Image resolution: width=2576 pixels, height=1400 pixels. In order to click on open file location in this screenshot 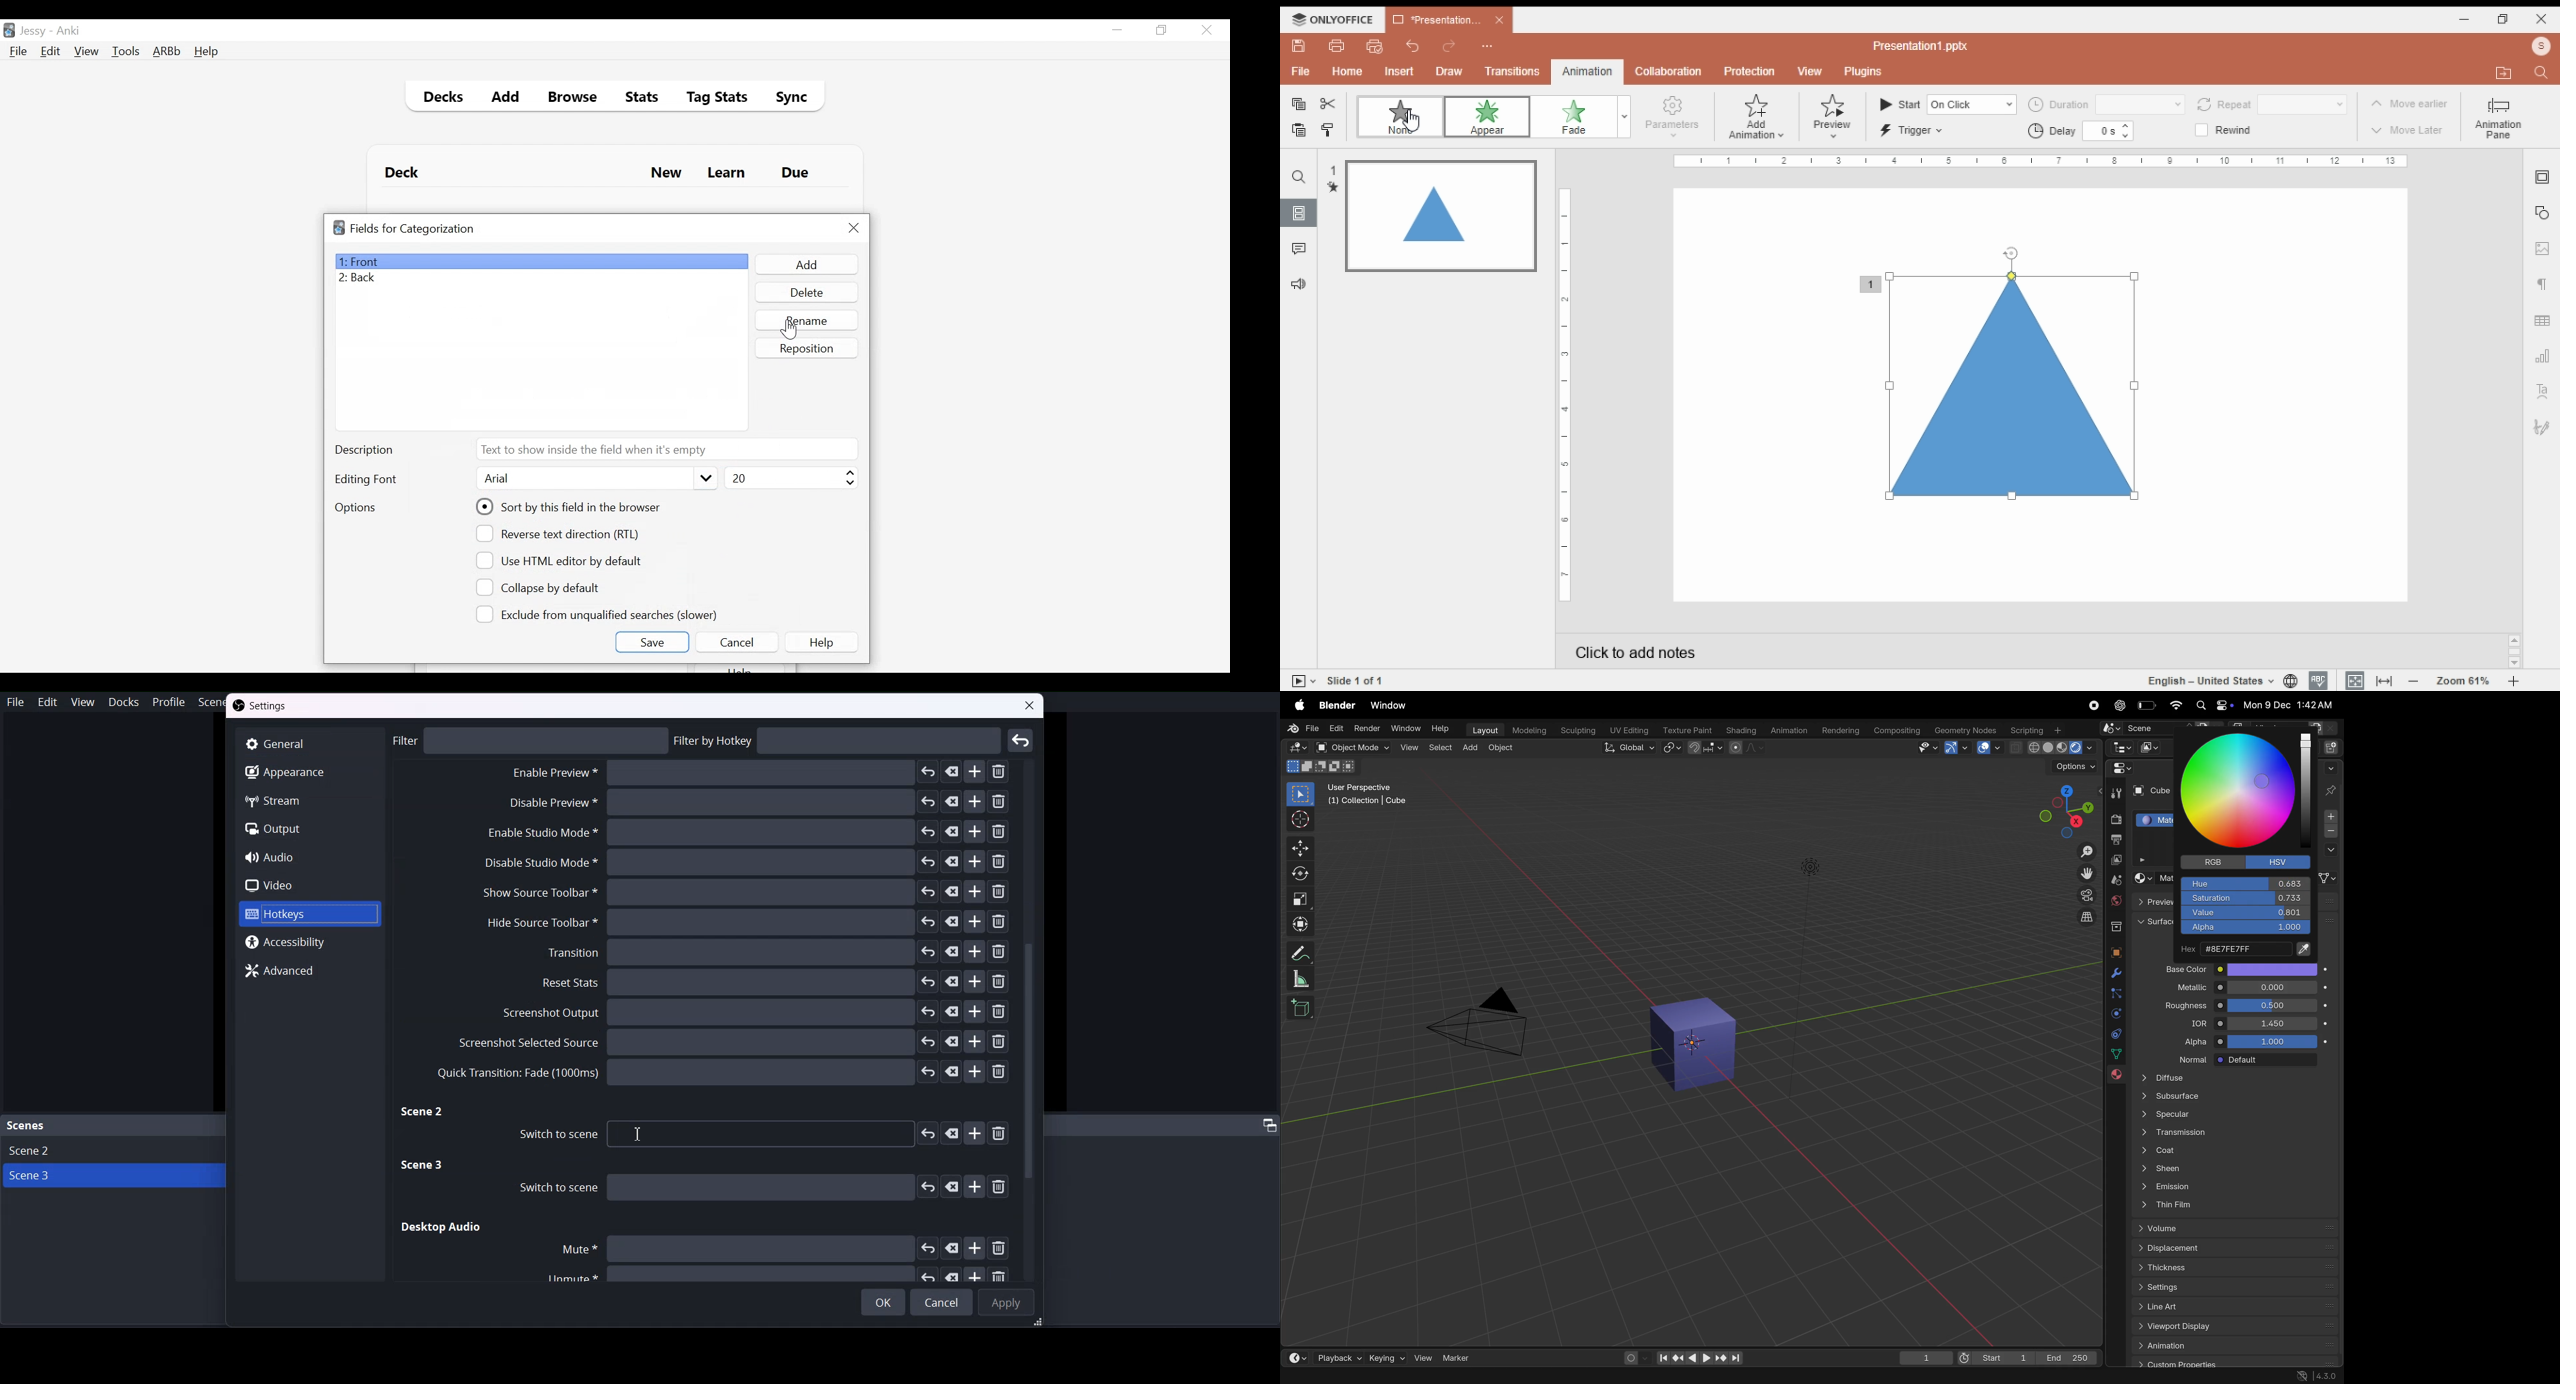, I will do `click(2505, 74)`.